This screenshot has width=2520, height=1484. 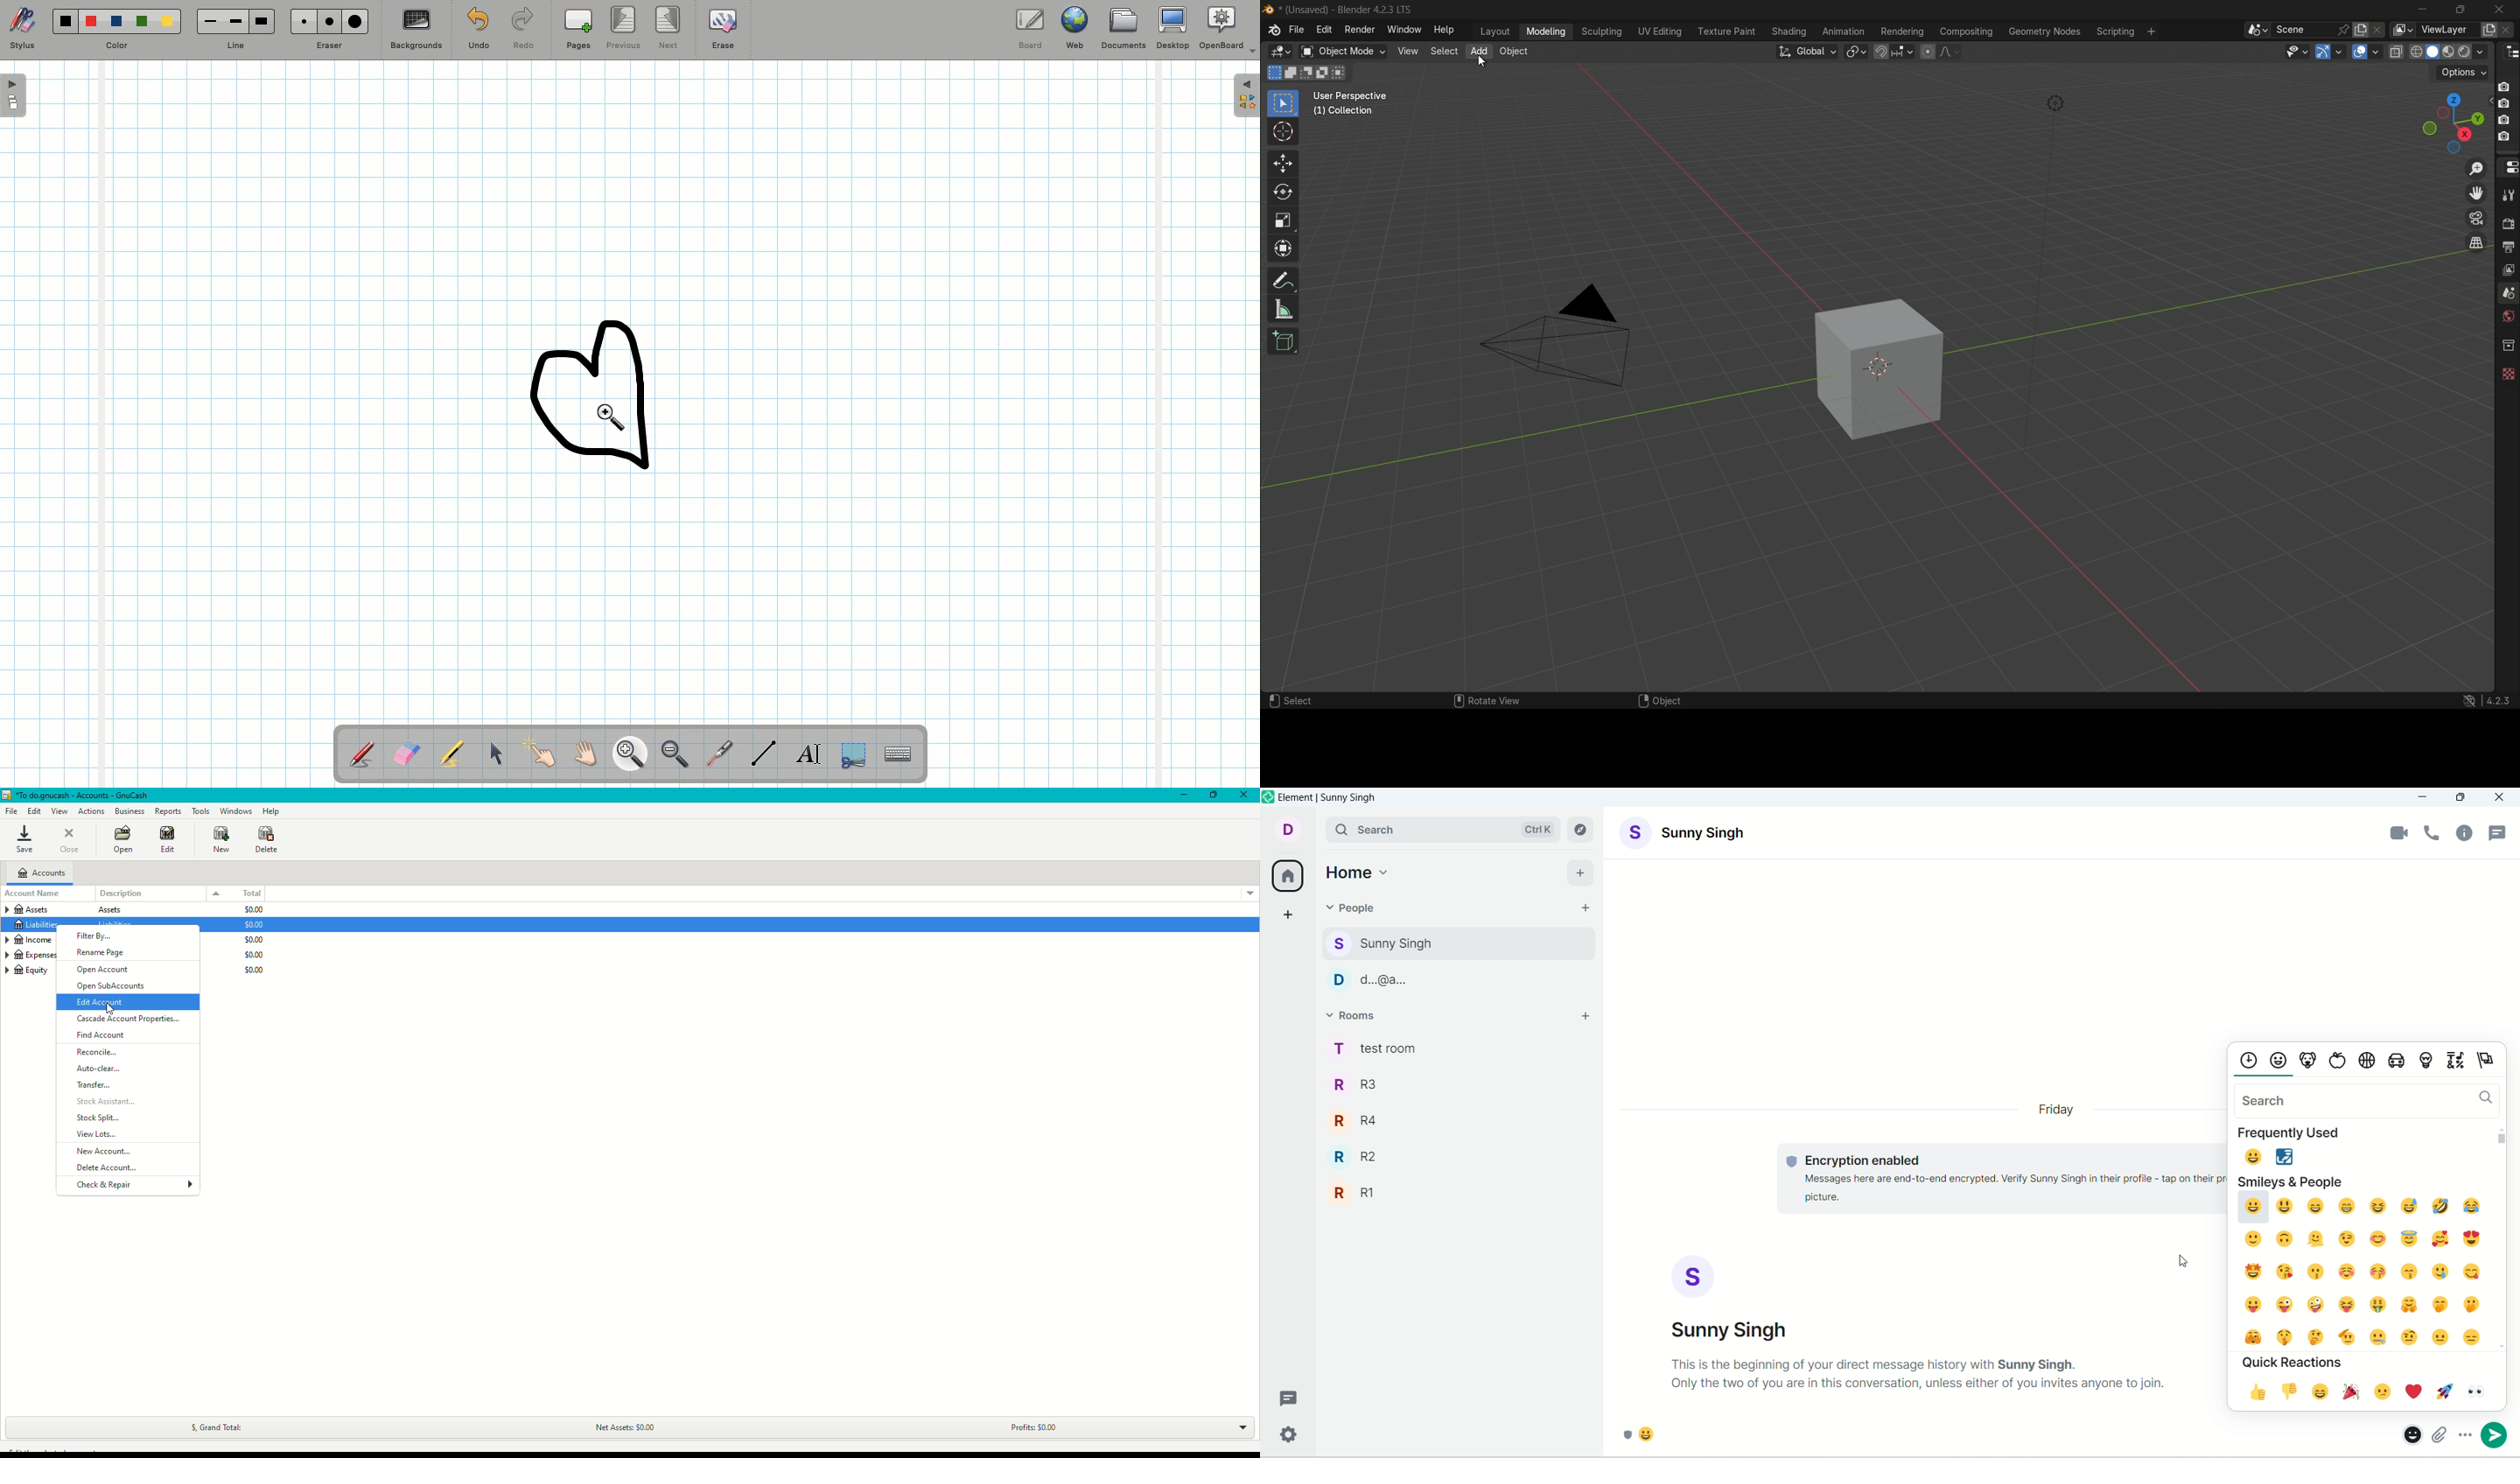 I want to click on emoji, so click(x=2408, y=1433).